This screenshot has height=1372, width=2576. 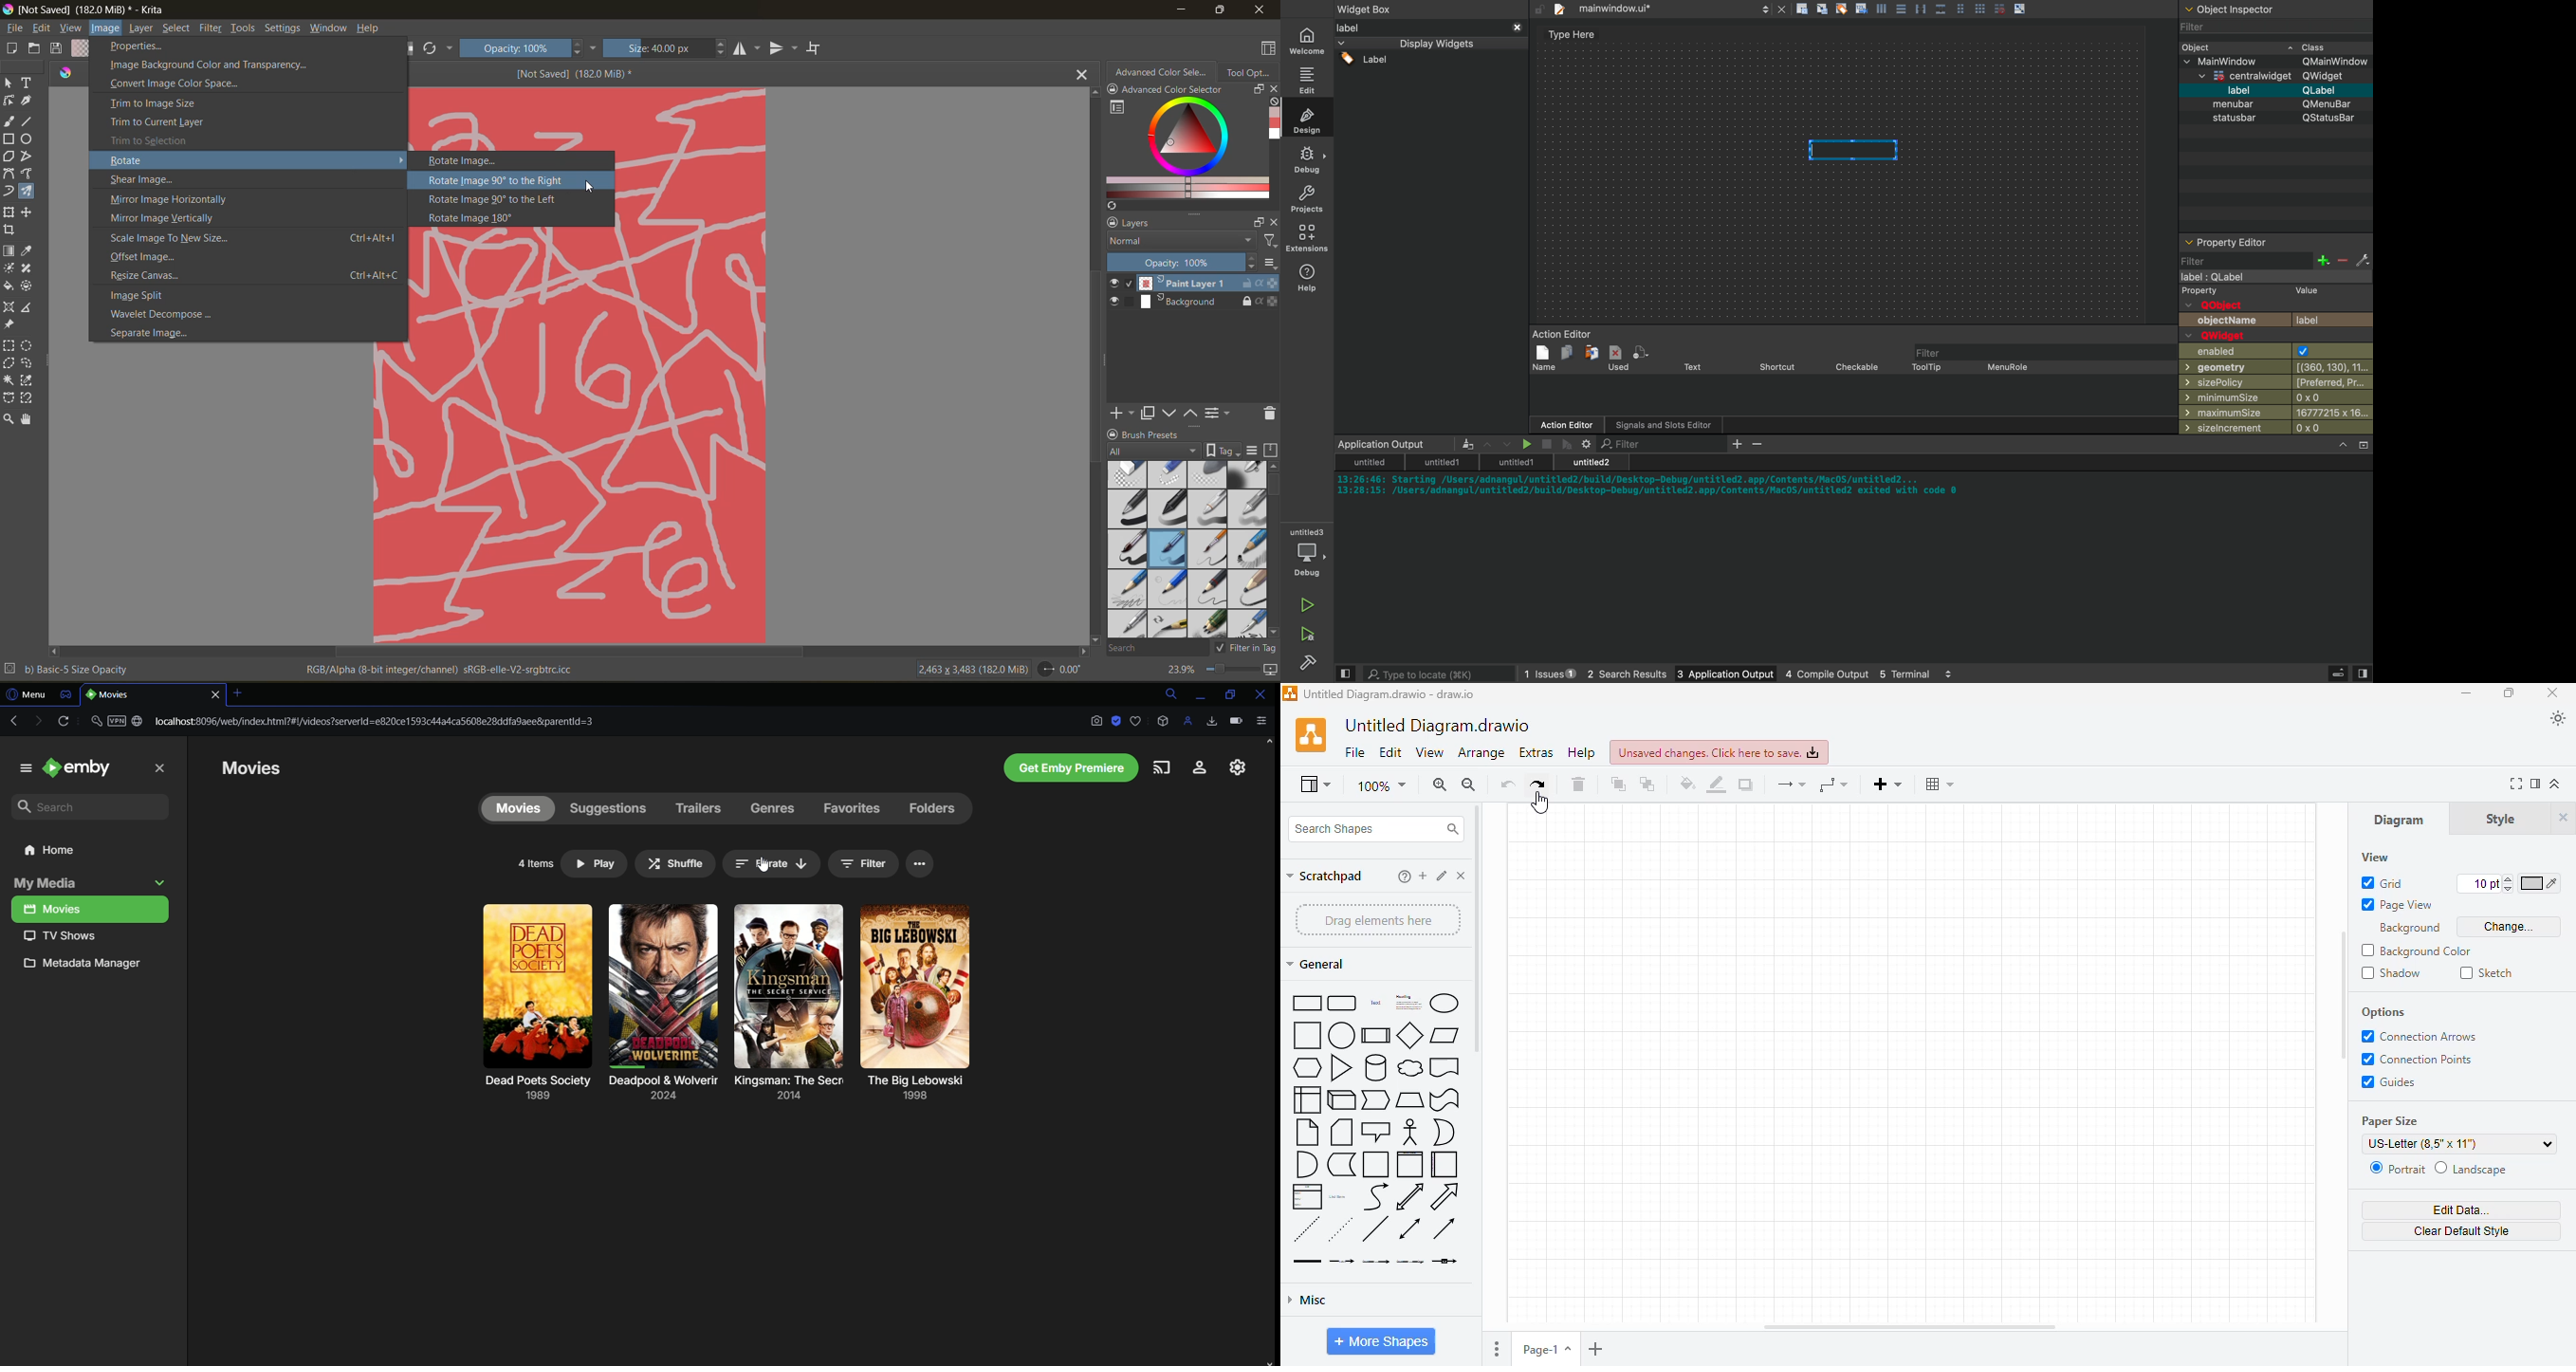 What do you see at coordinates (2385, 1012) in the screenshot?
I see `options` at bounding box center [2385, 1012].